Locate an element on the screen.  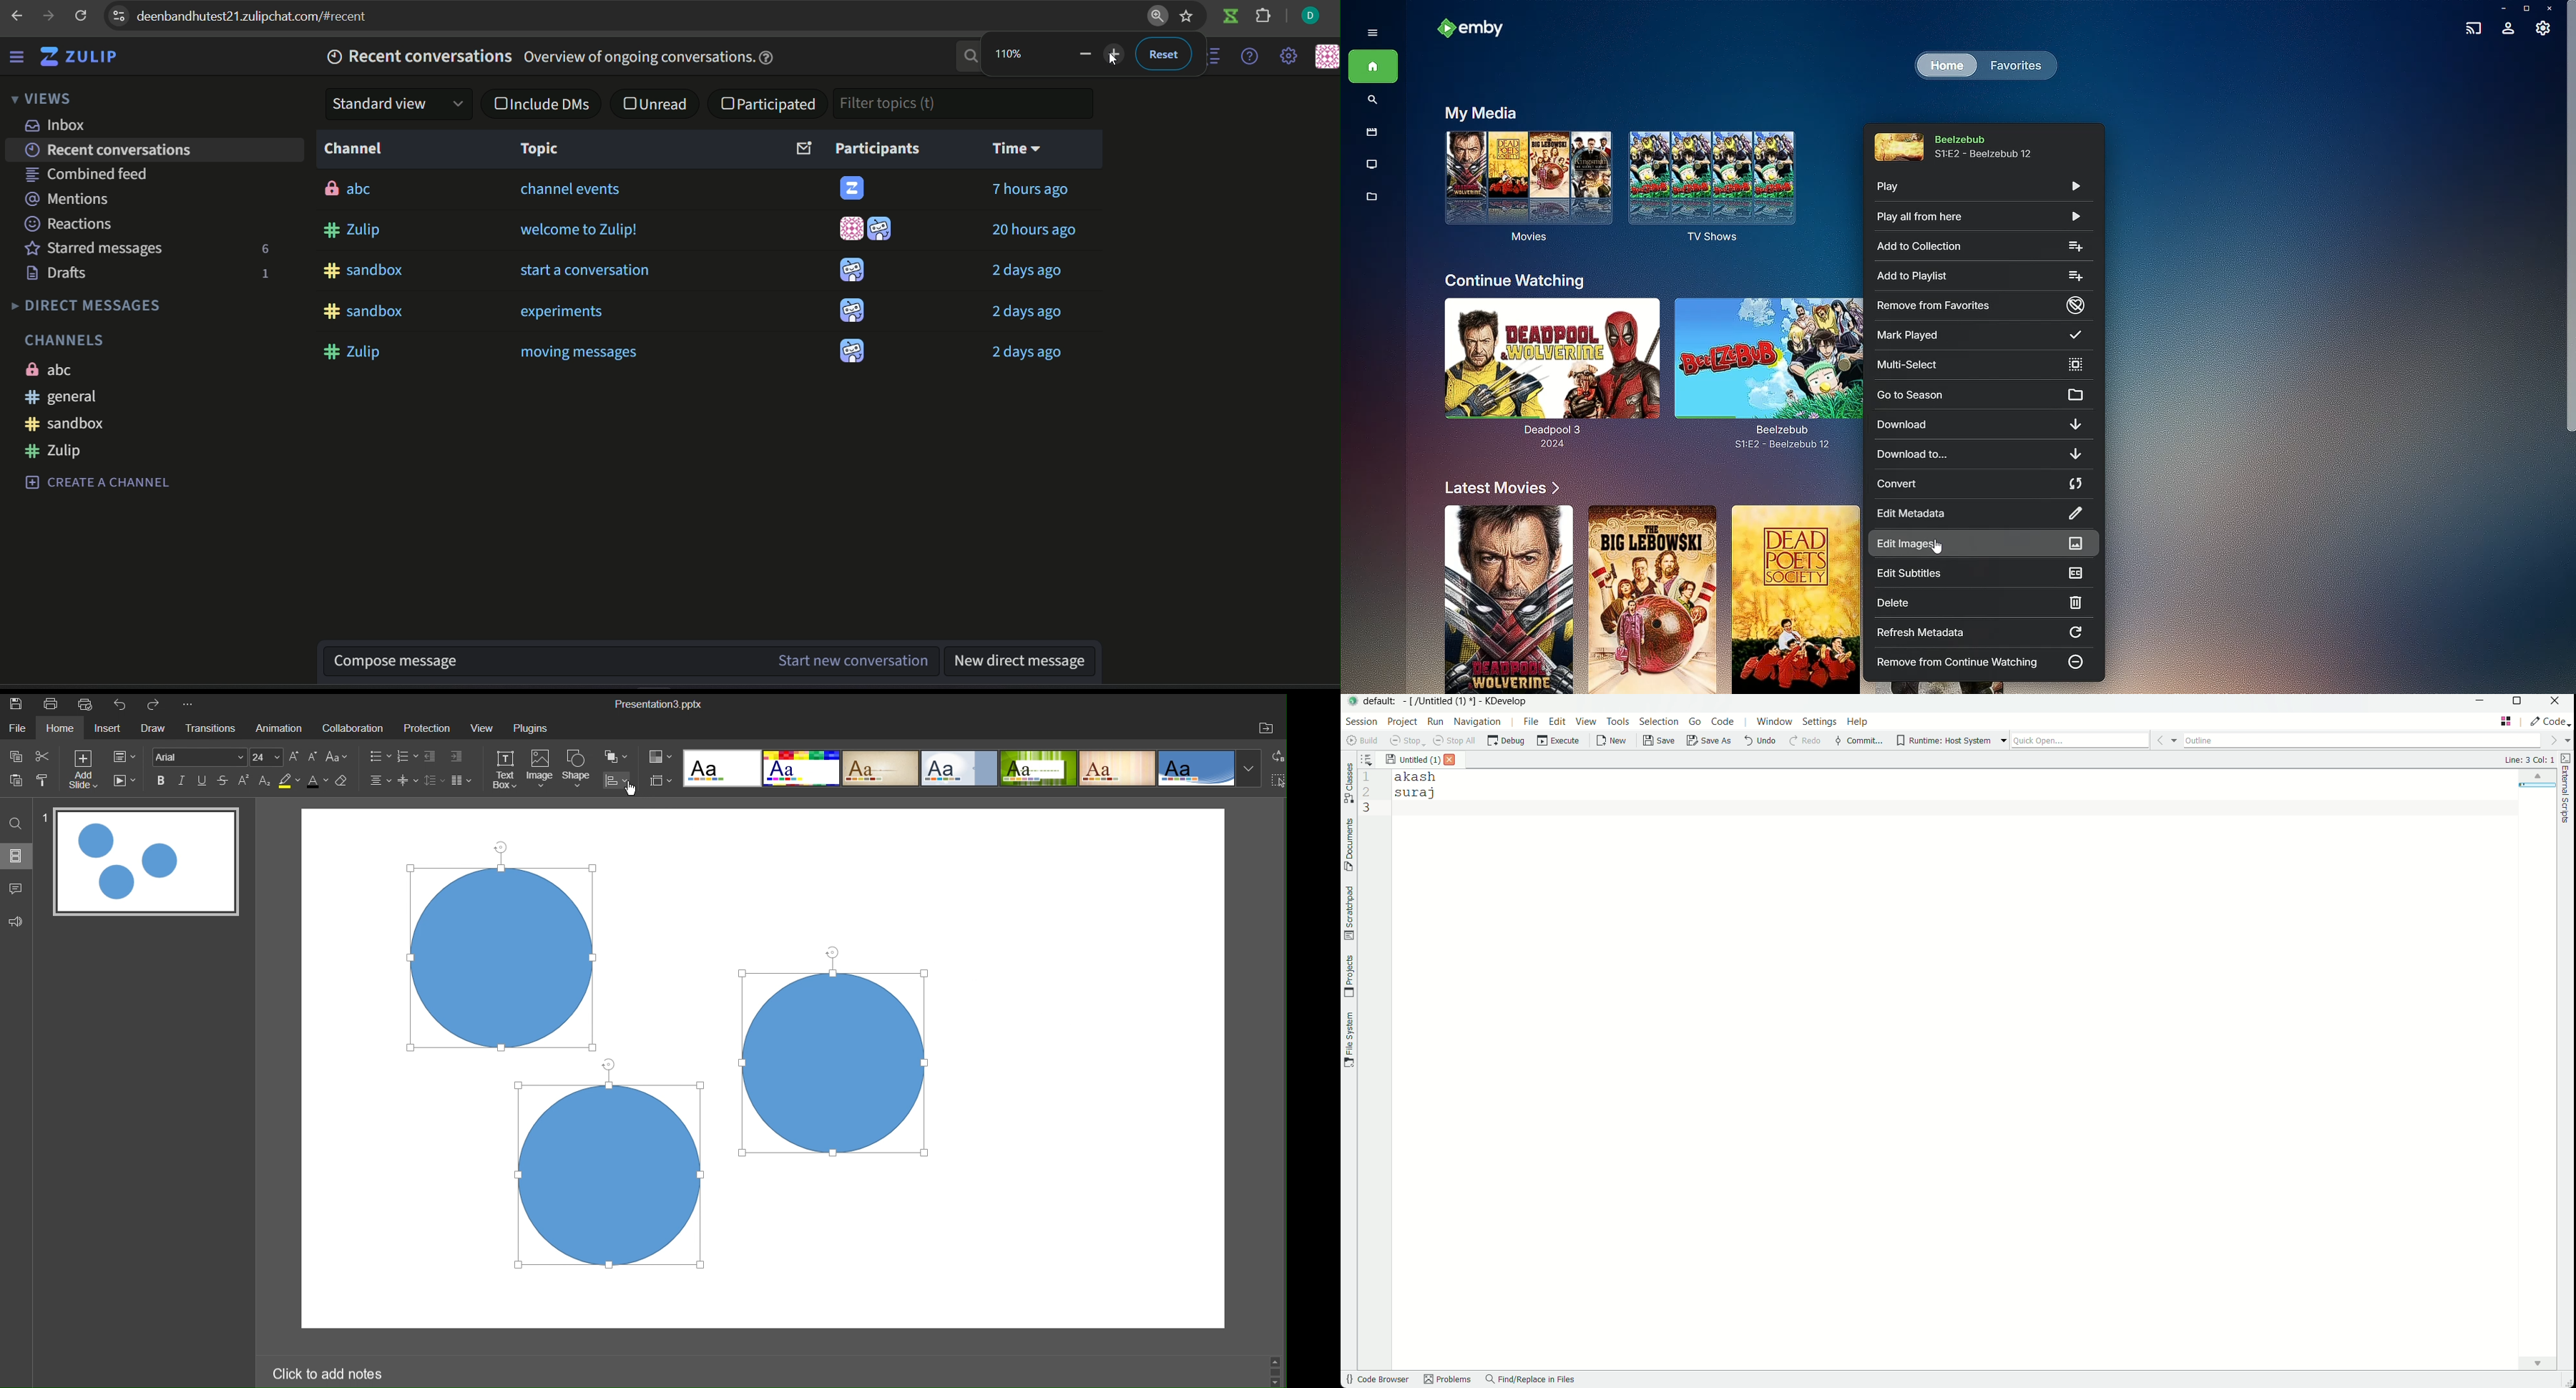
recent conversations is located at coordinates (112, 150).